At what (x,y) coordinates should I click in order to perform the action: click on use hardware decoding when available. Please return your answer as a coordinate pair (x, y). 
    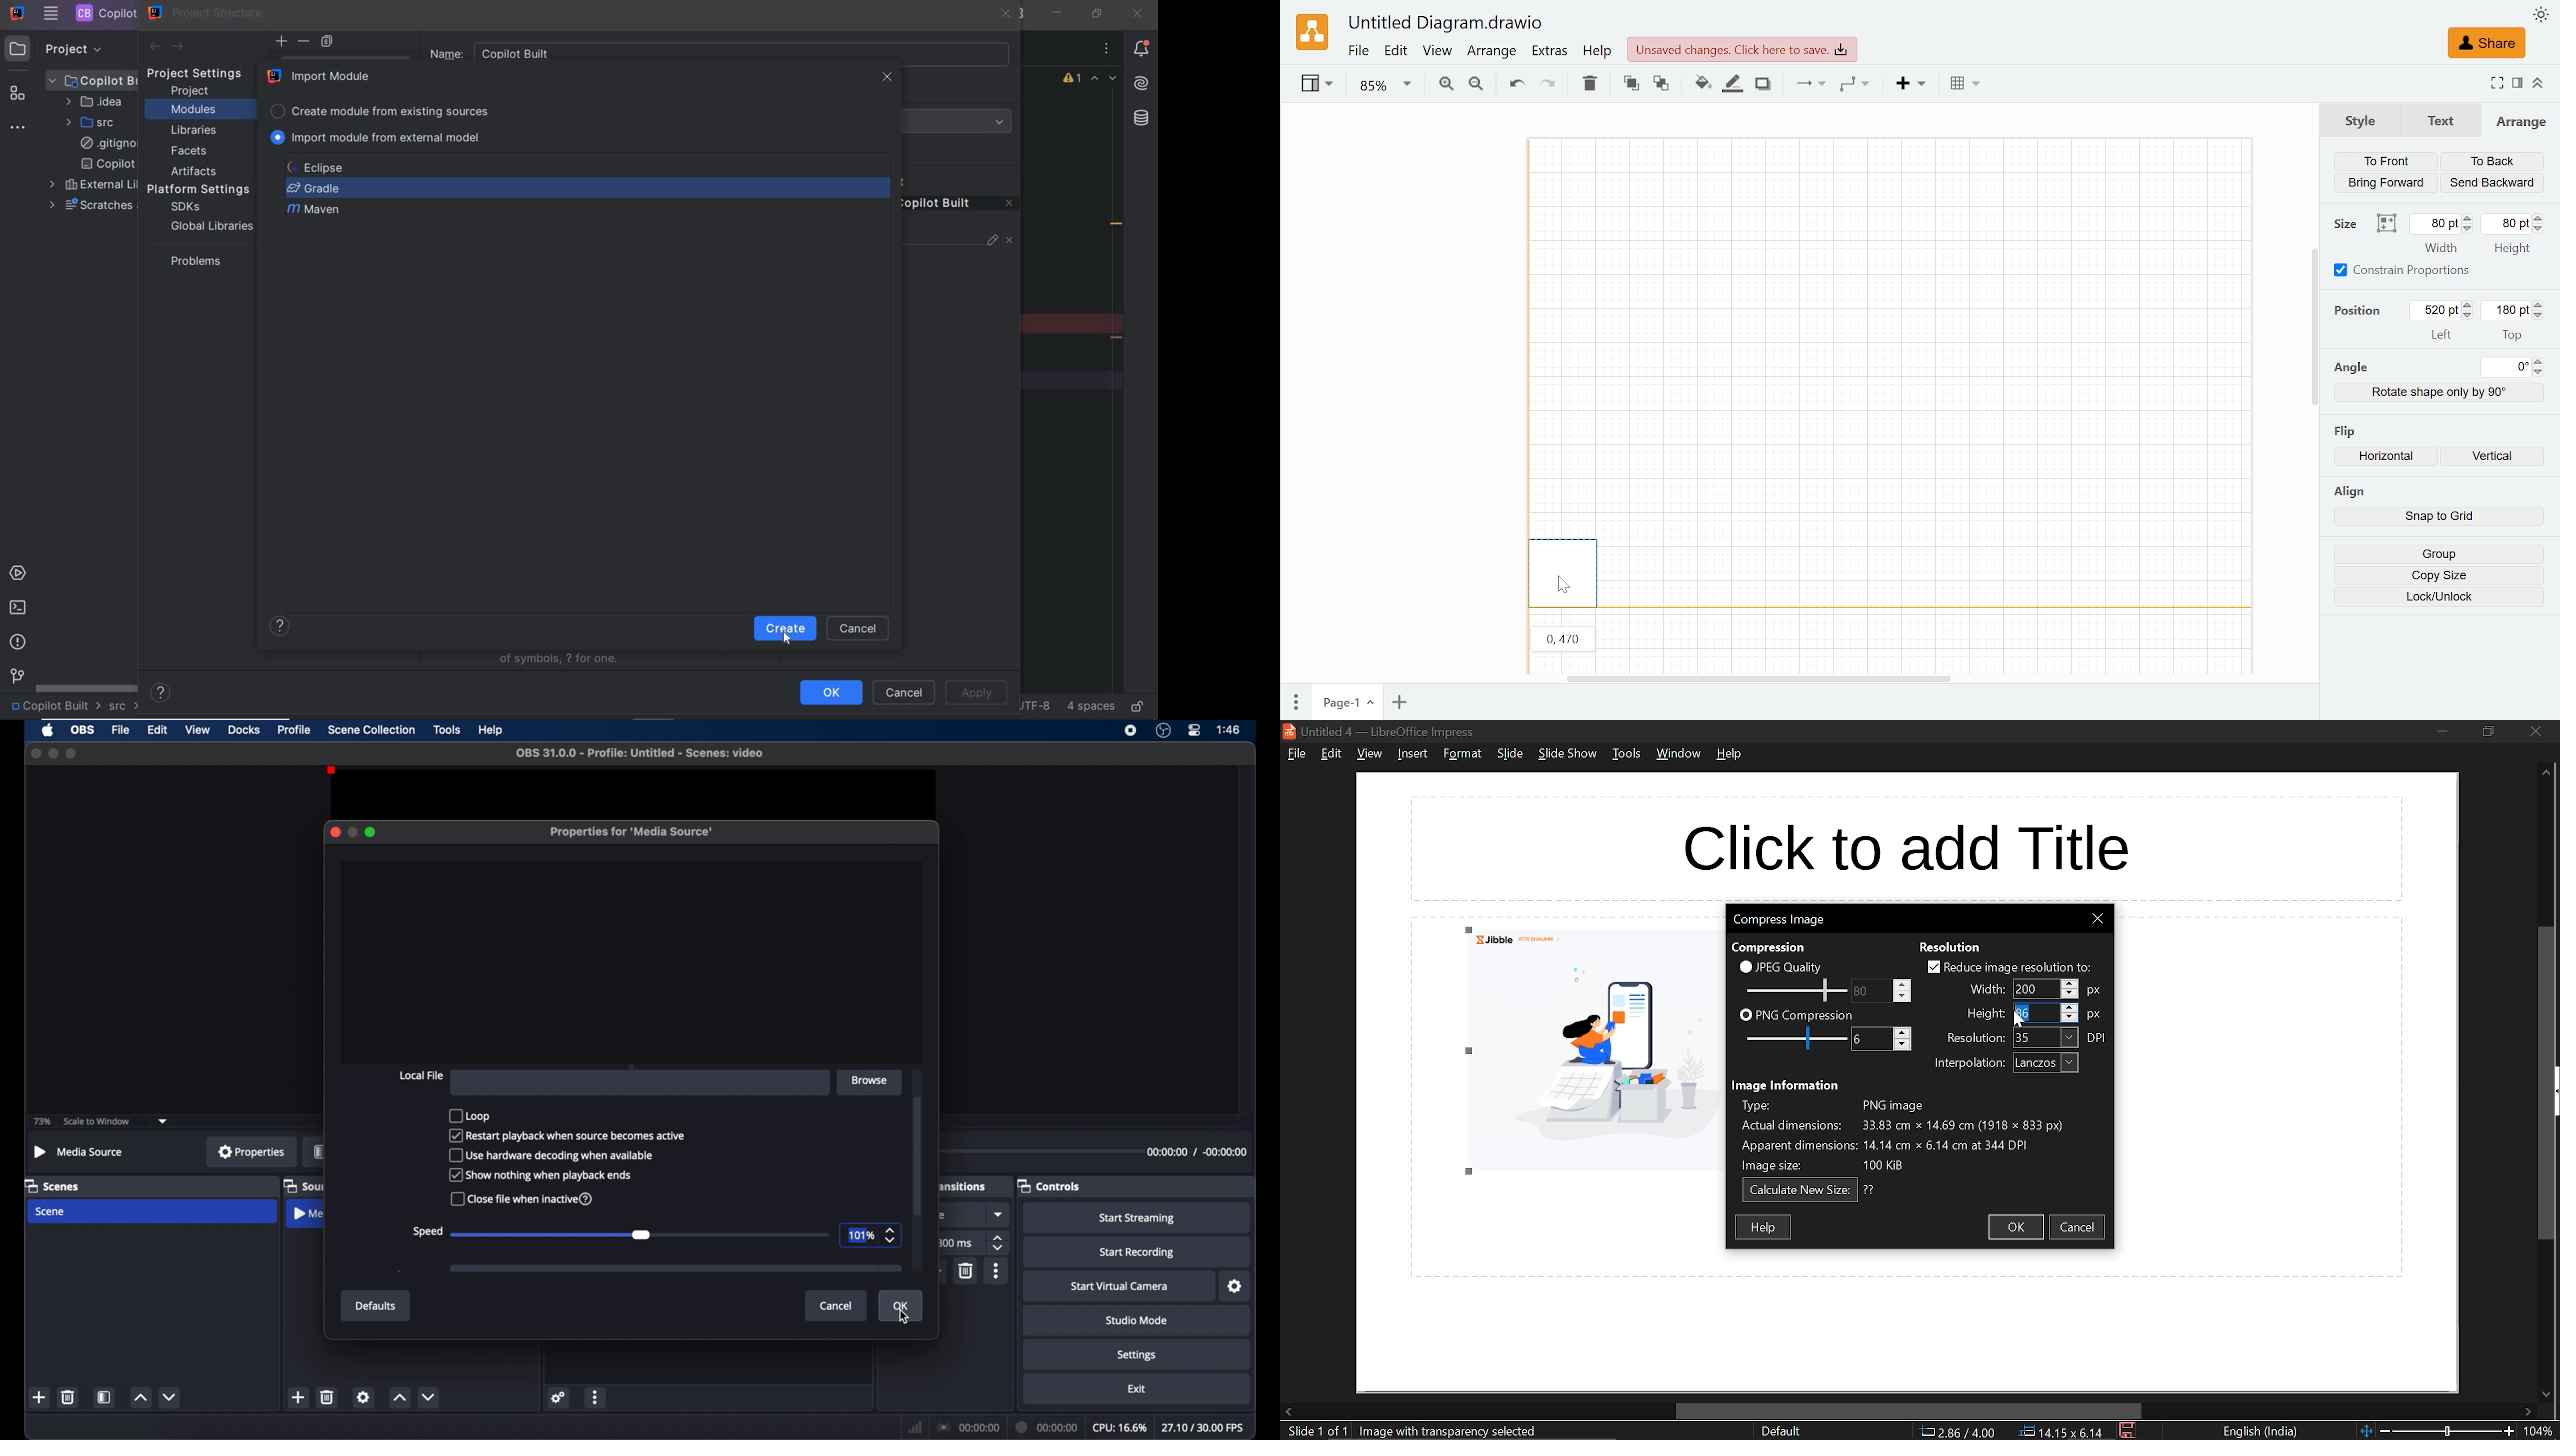
    Looking at the image, I should click on (553, 1156).